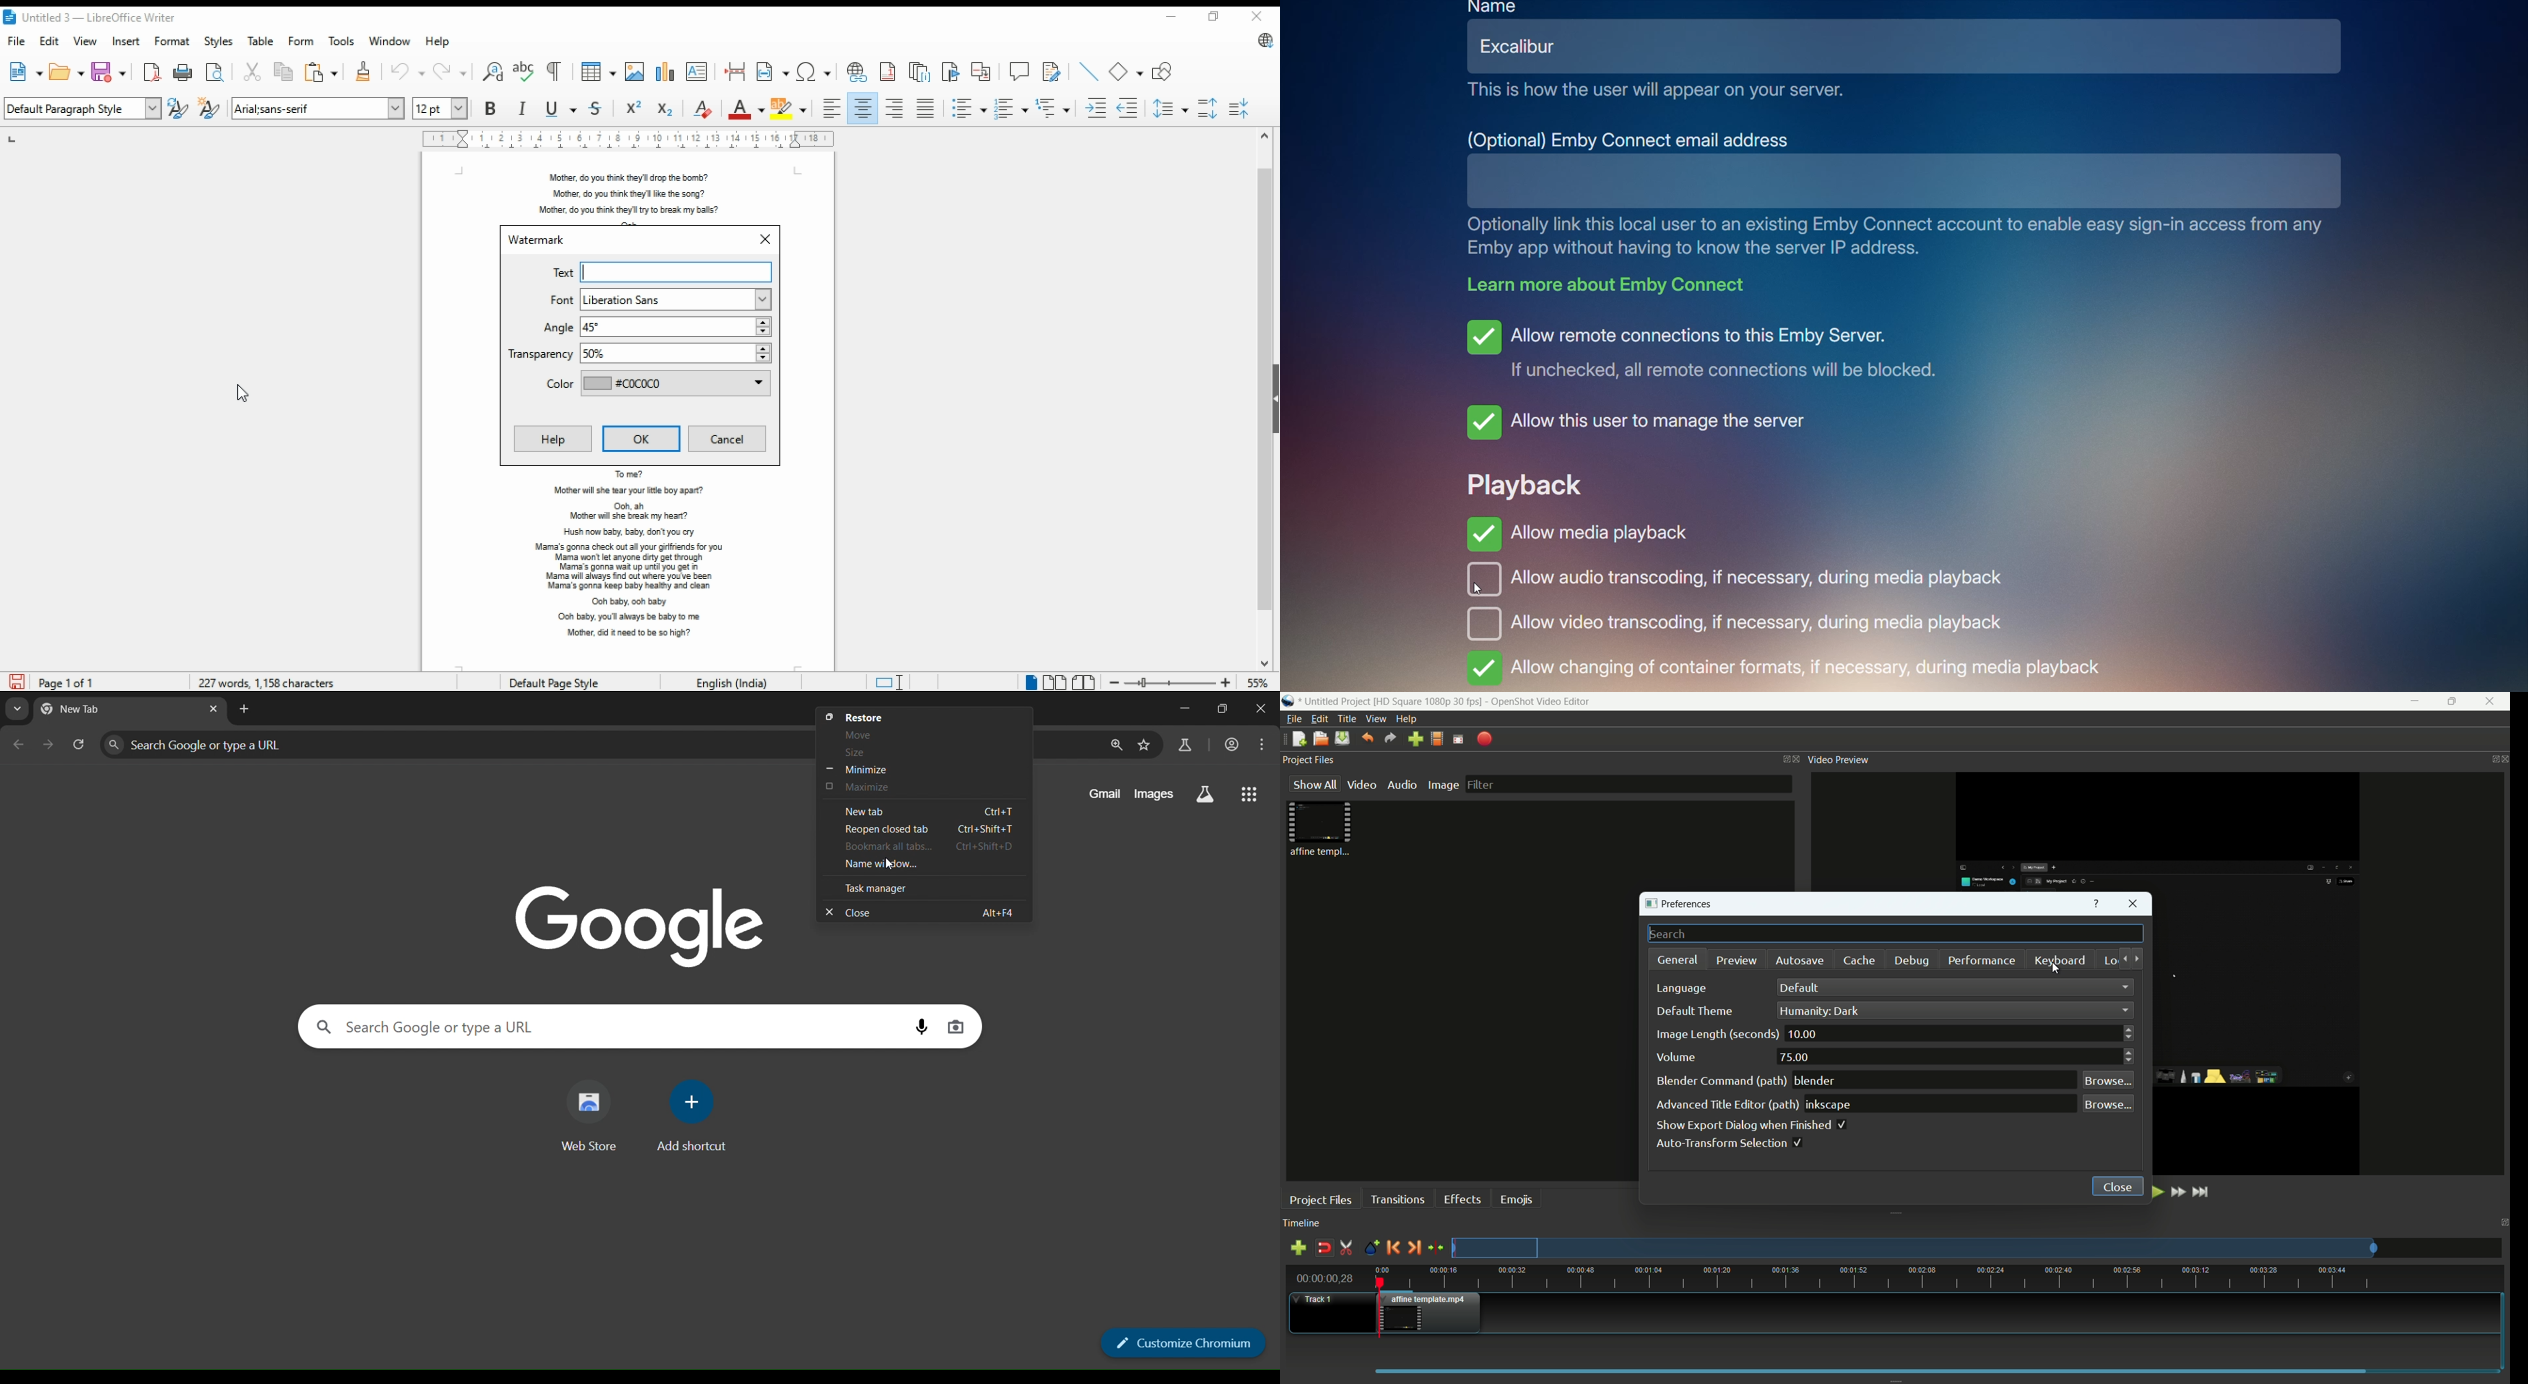 This screenshot has width=2548, height=1400. I want to click on Google logo, so click(633, 923).